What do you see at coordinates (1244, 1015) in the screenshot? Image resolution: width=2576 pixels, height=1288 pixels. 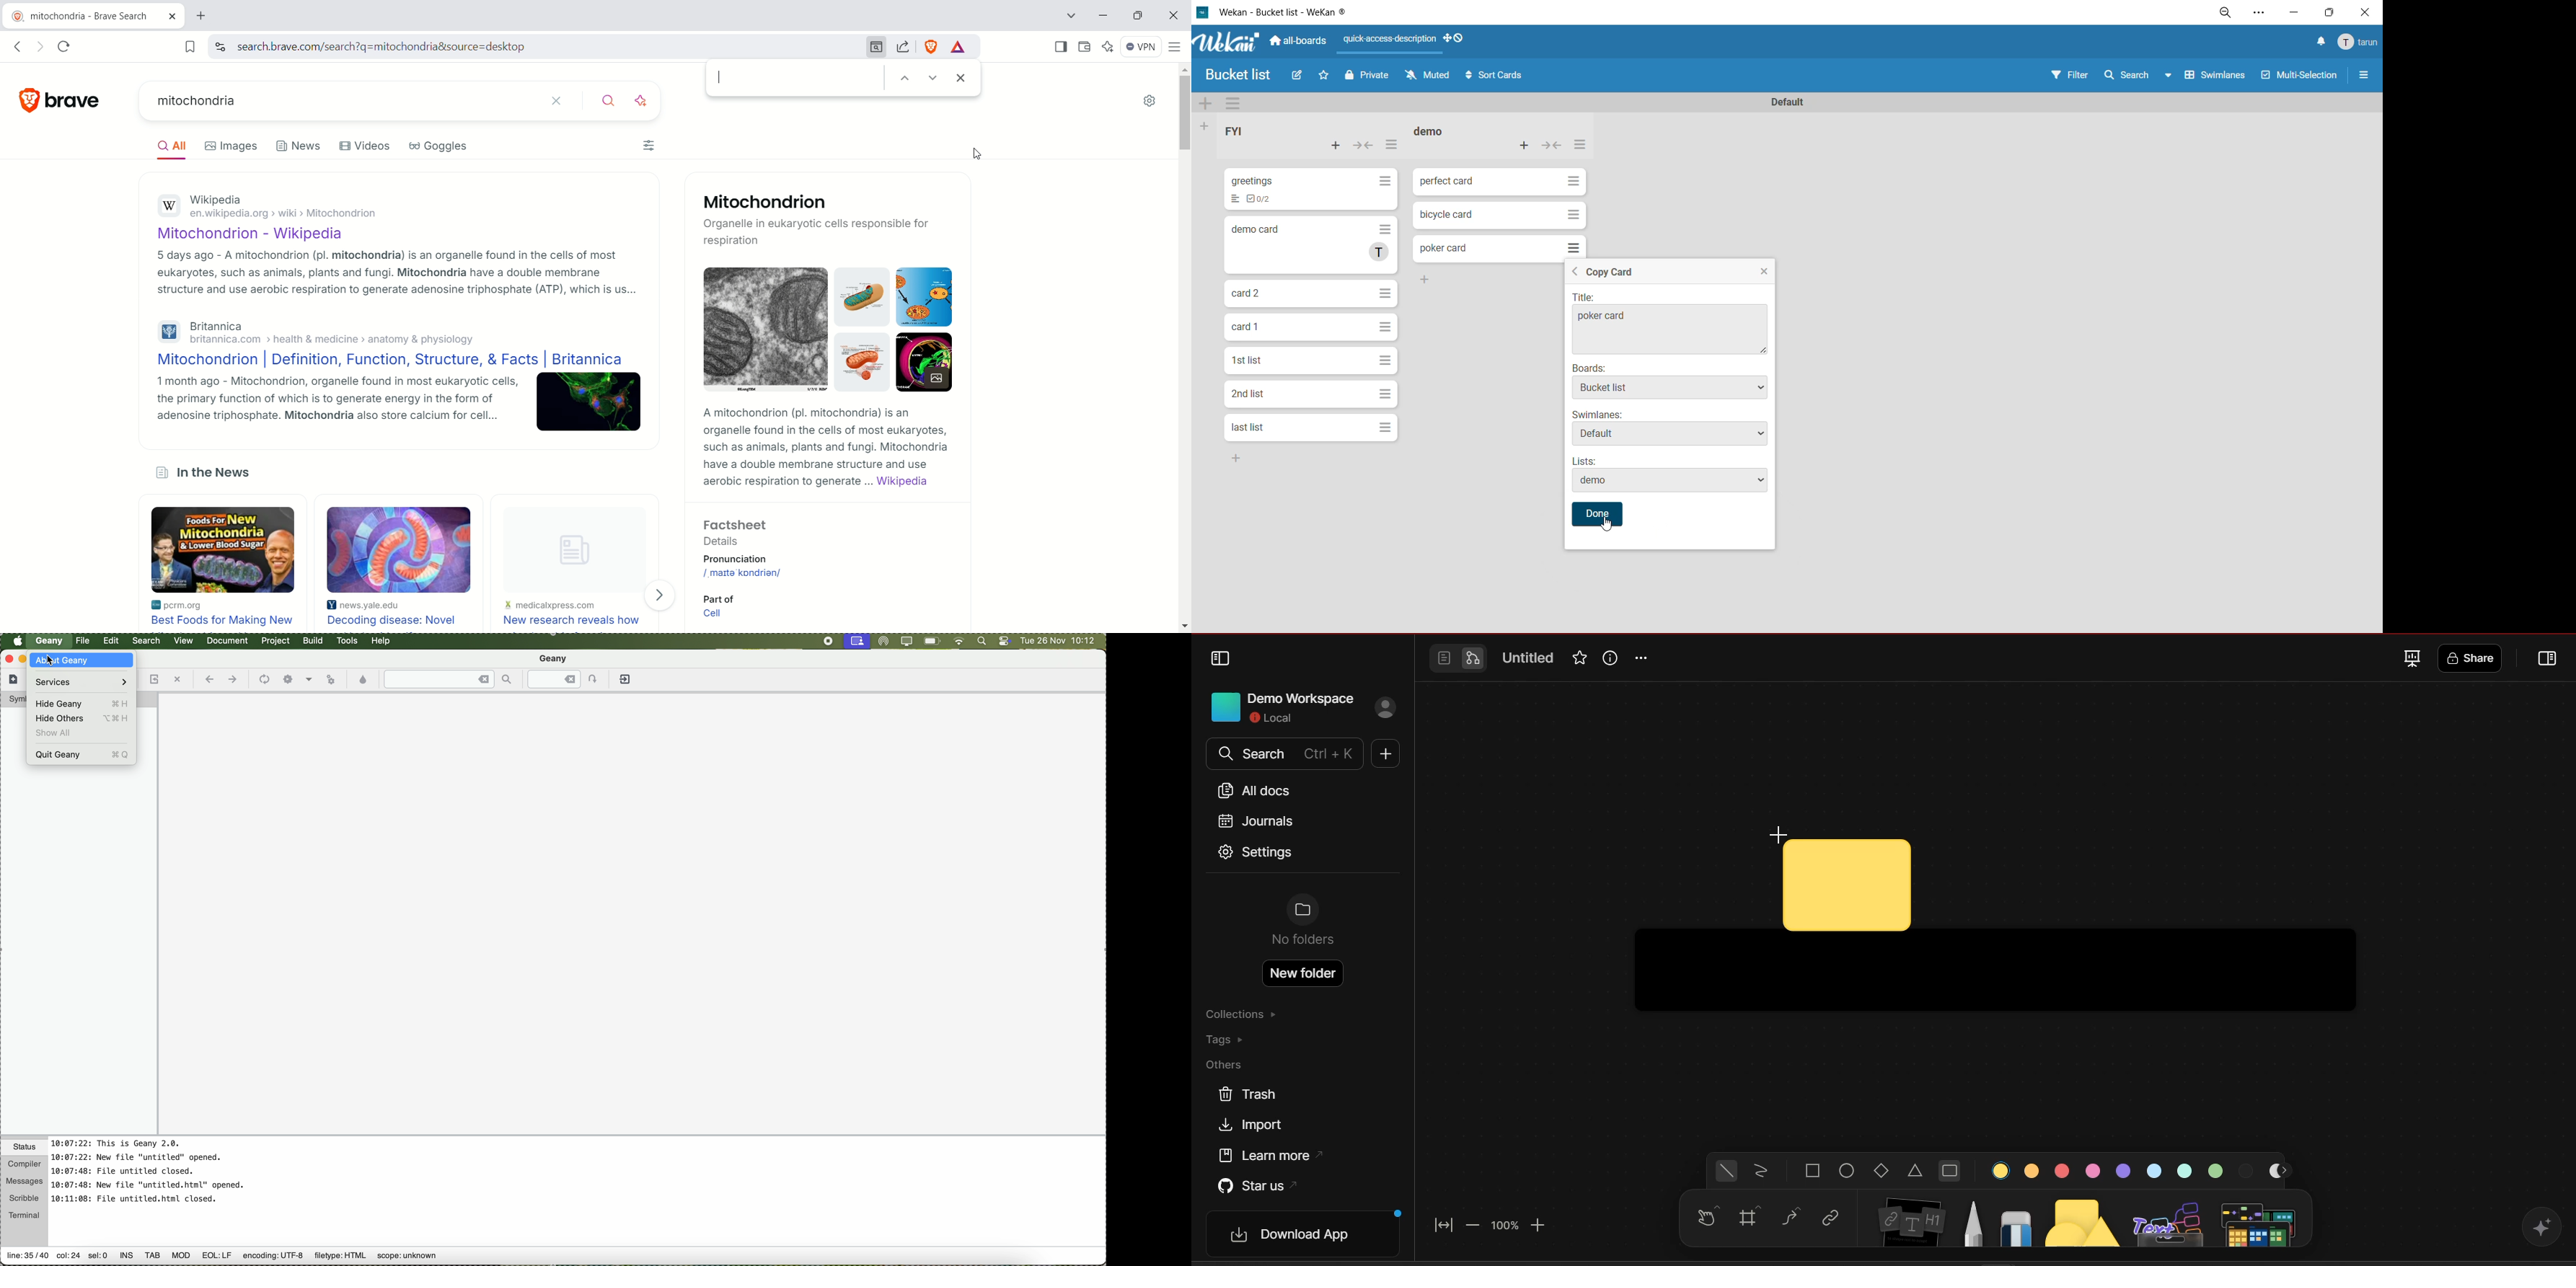 I see `collections` at bounding box center [1244, 1015].